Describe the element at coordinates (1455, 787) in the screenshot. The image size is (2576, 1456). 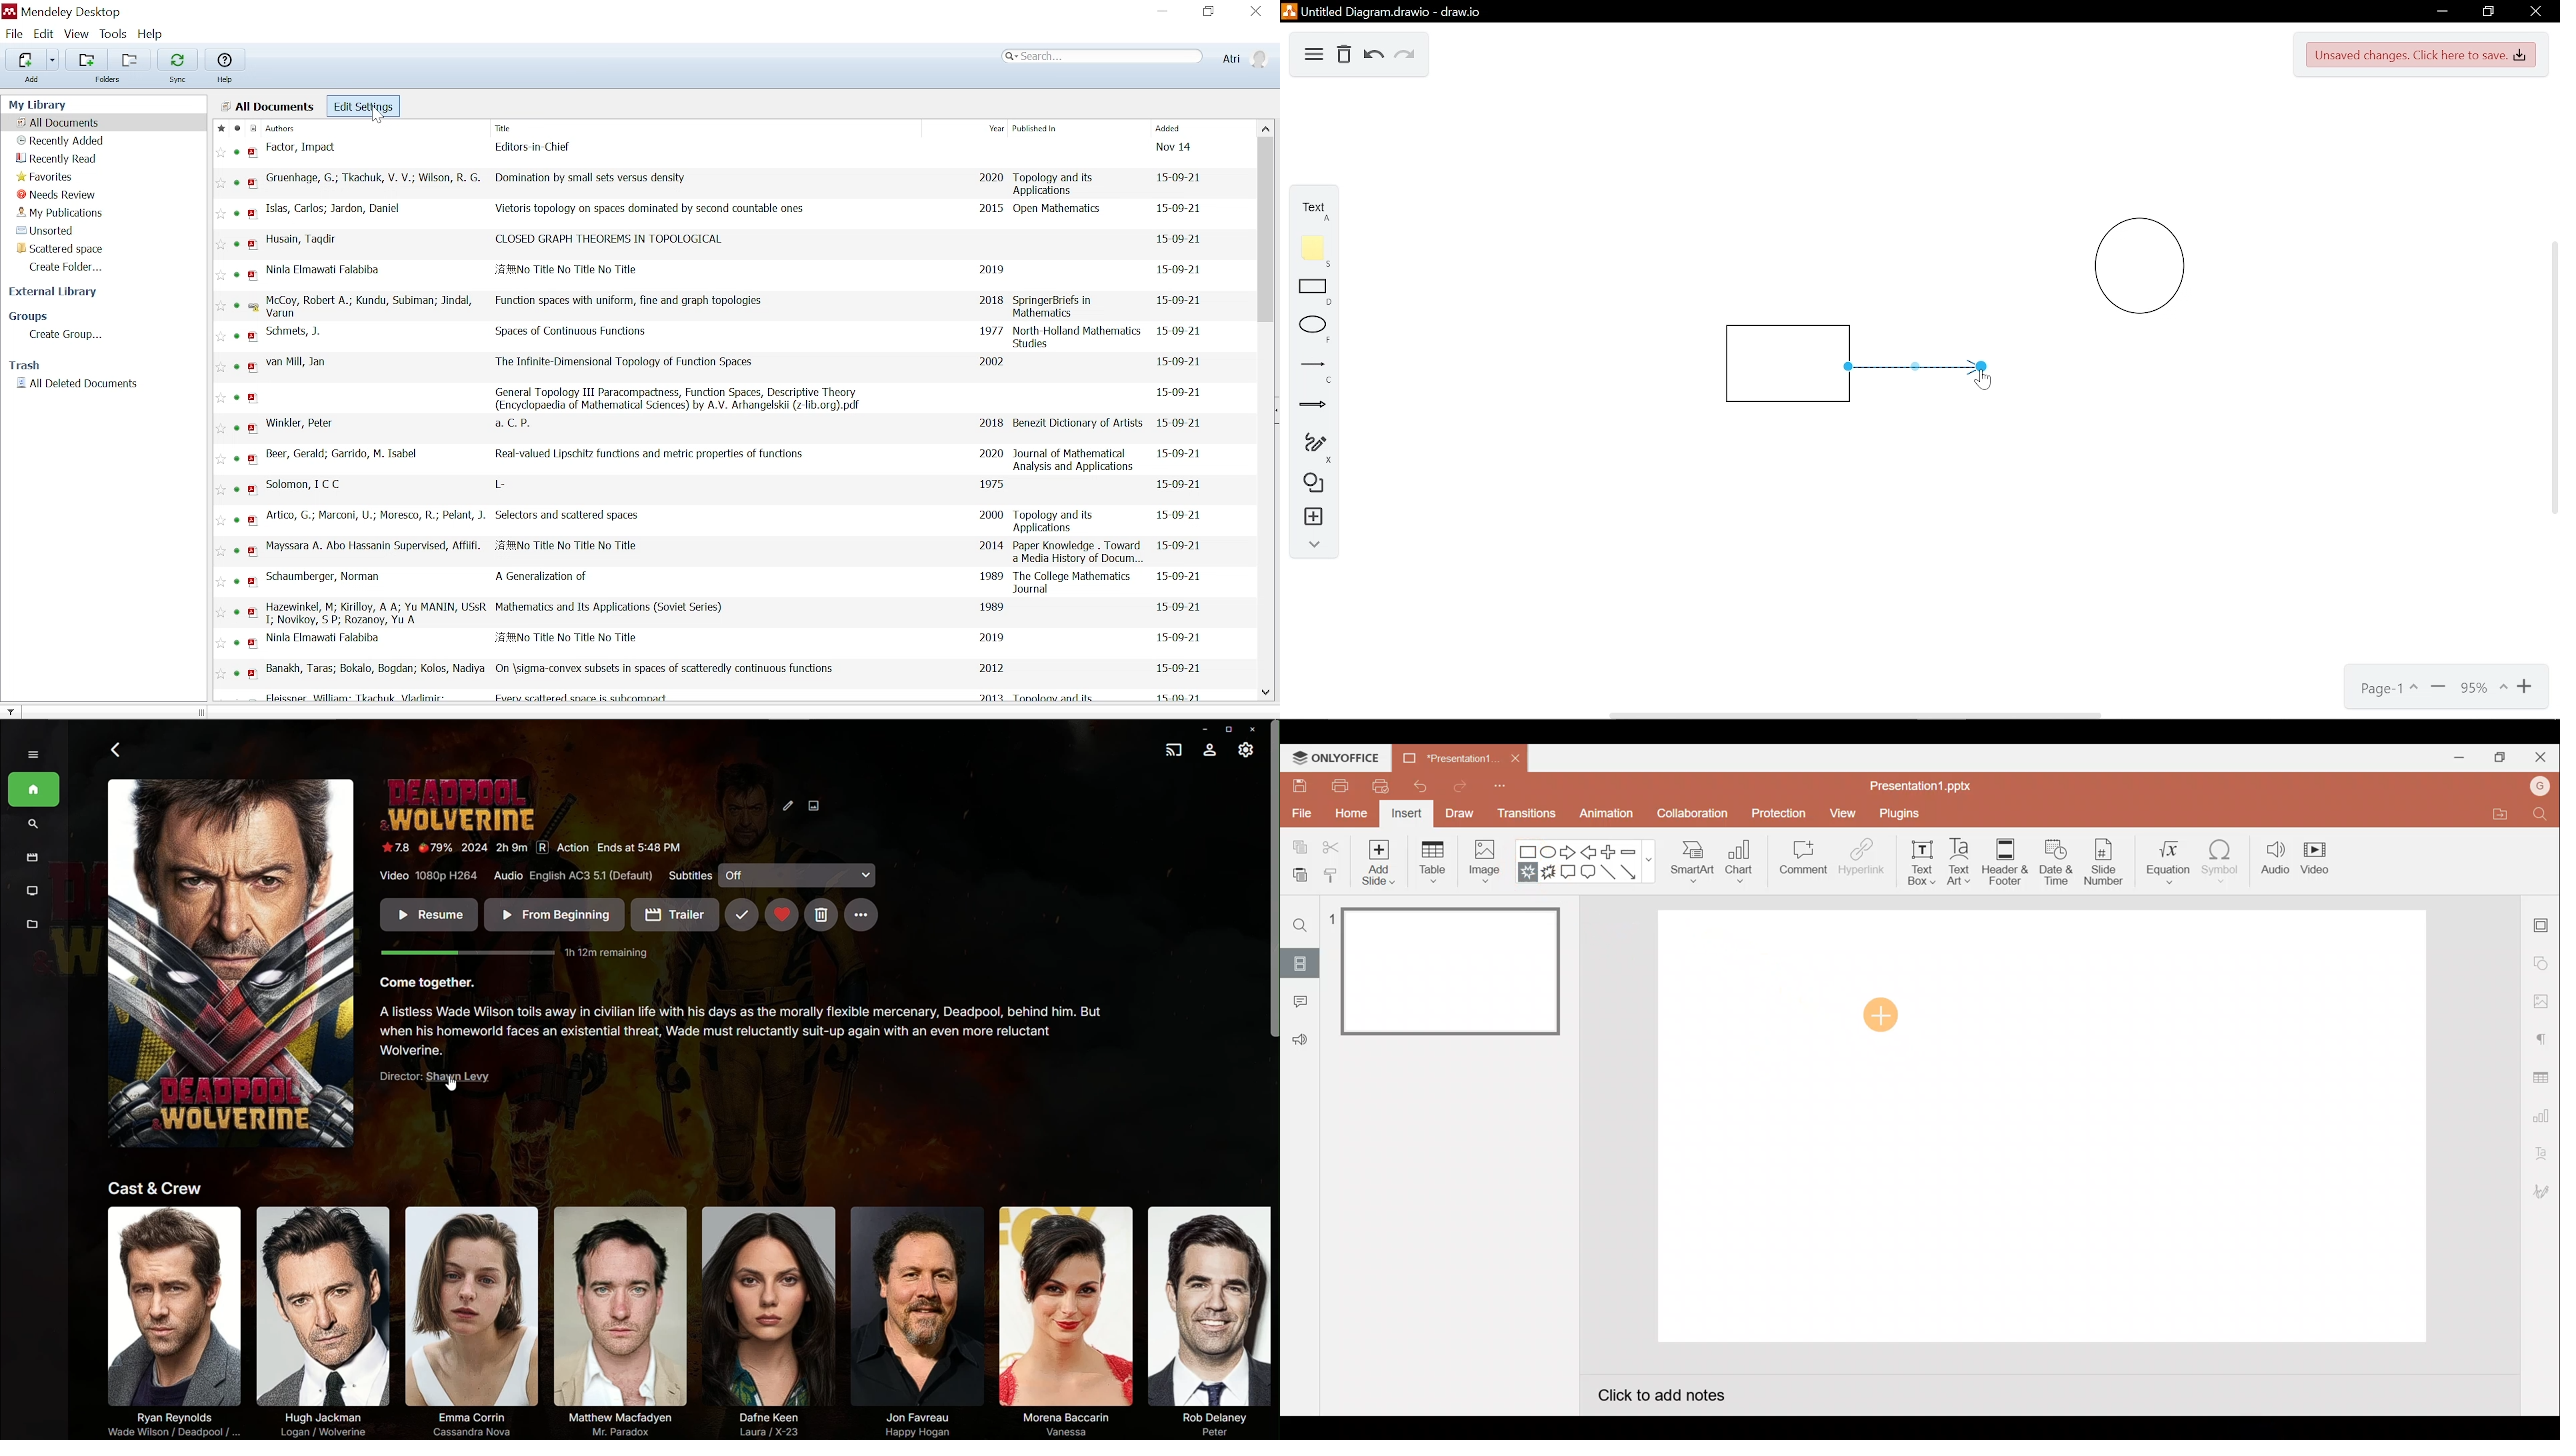
I see `Redo` at that location.